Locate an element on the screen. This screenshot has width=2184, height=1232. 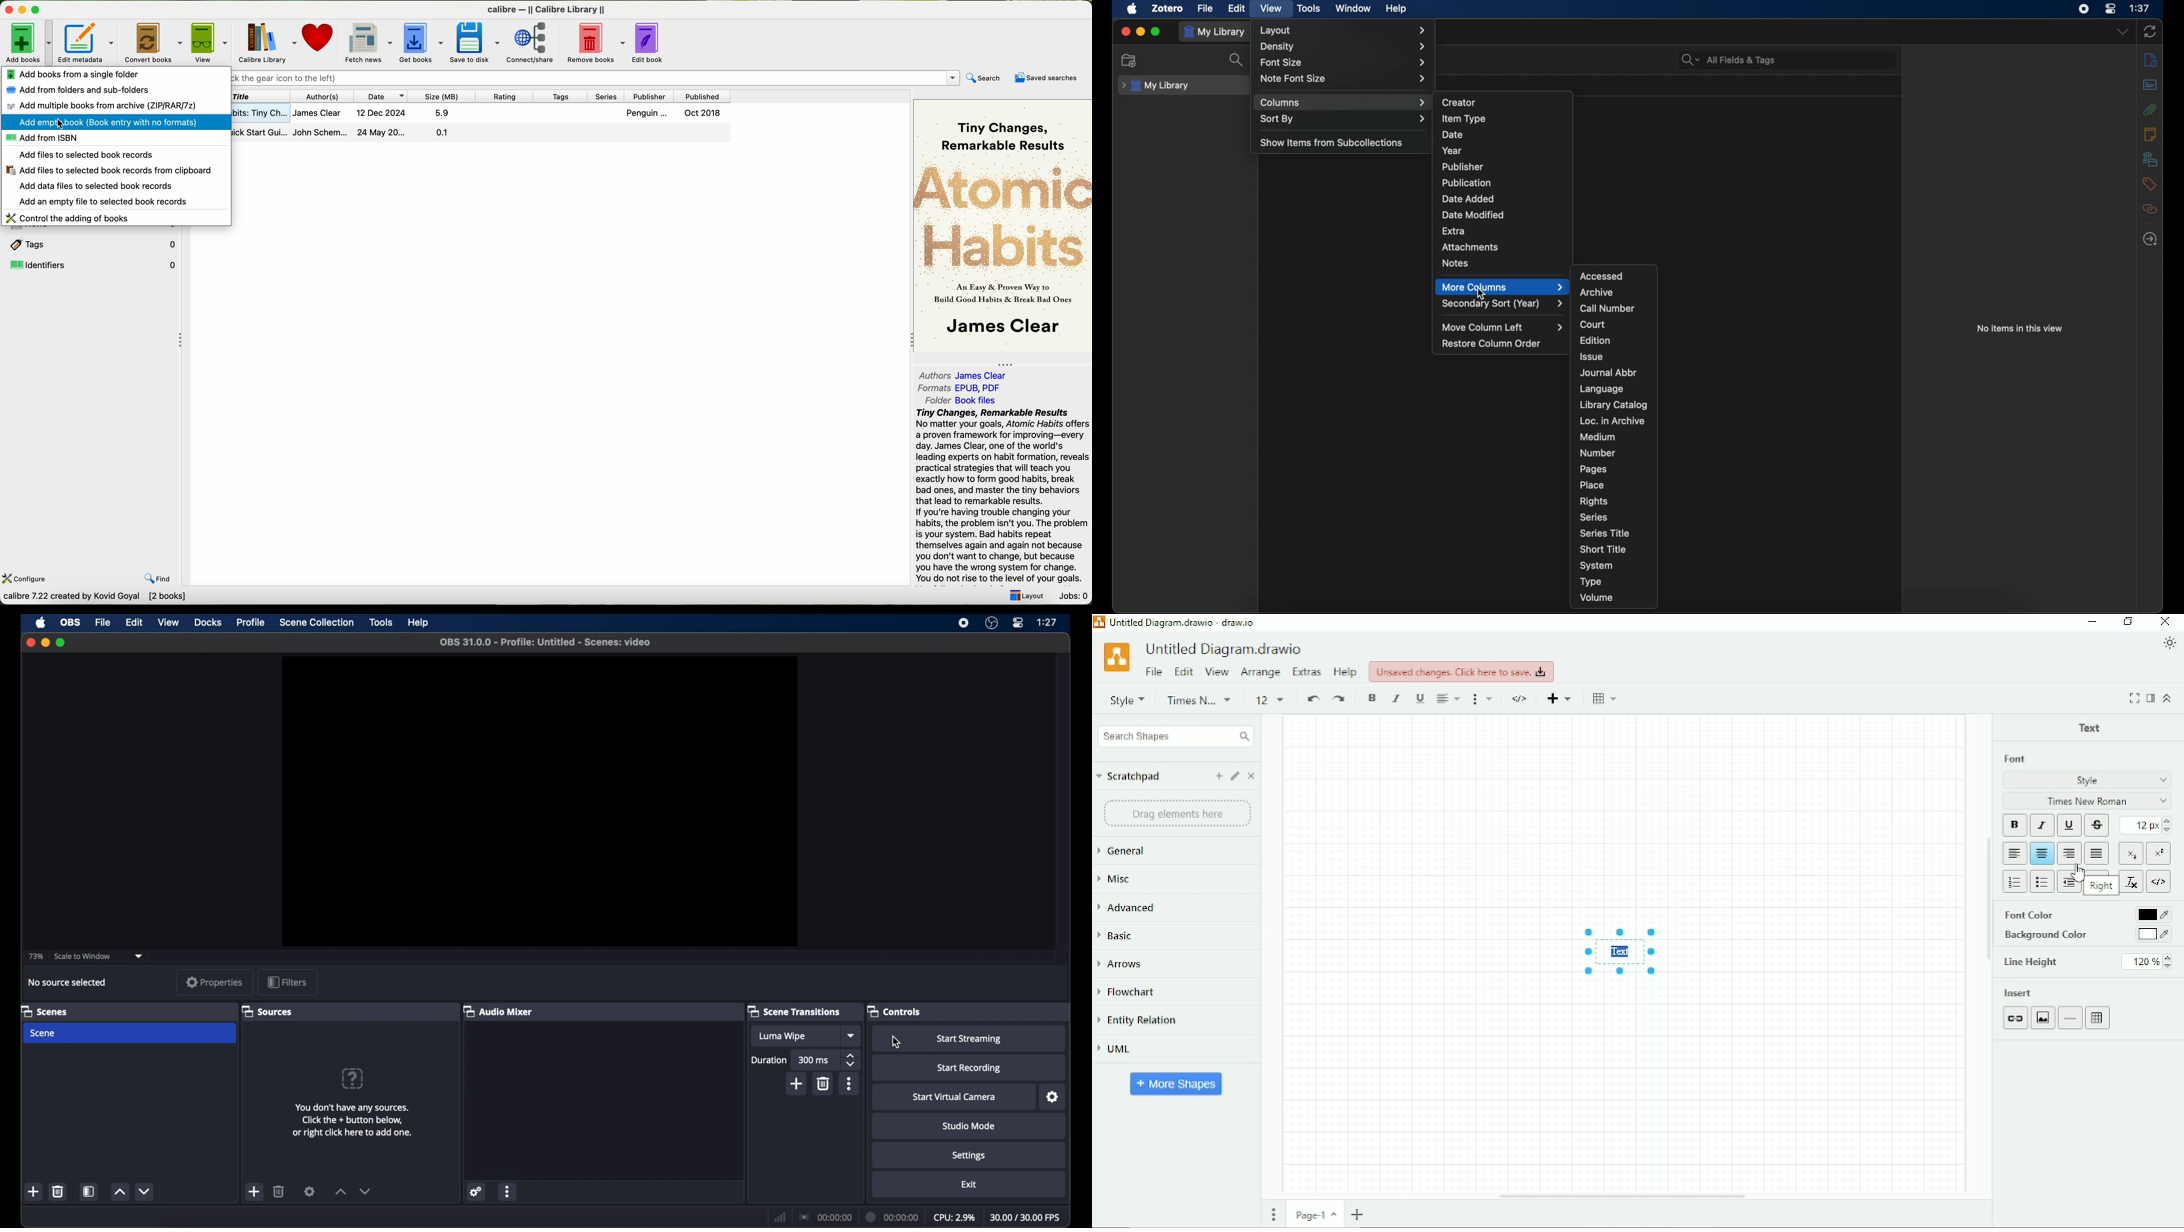
close is located at coordinates (31, 642).